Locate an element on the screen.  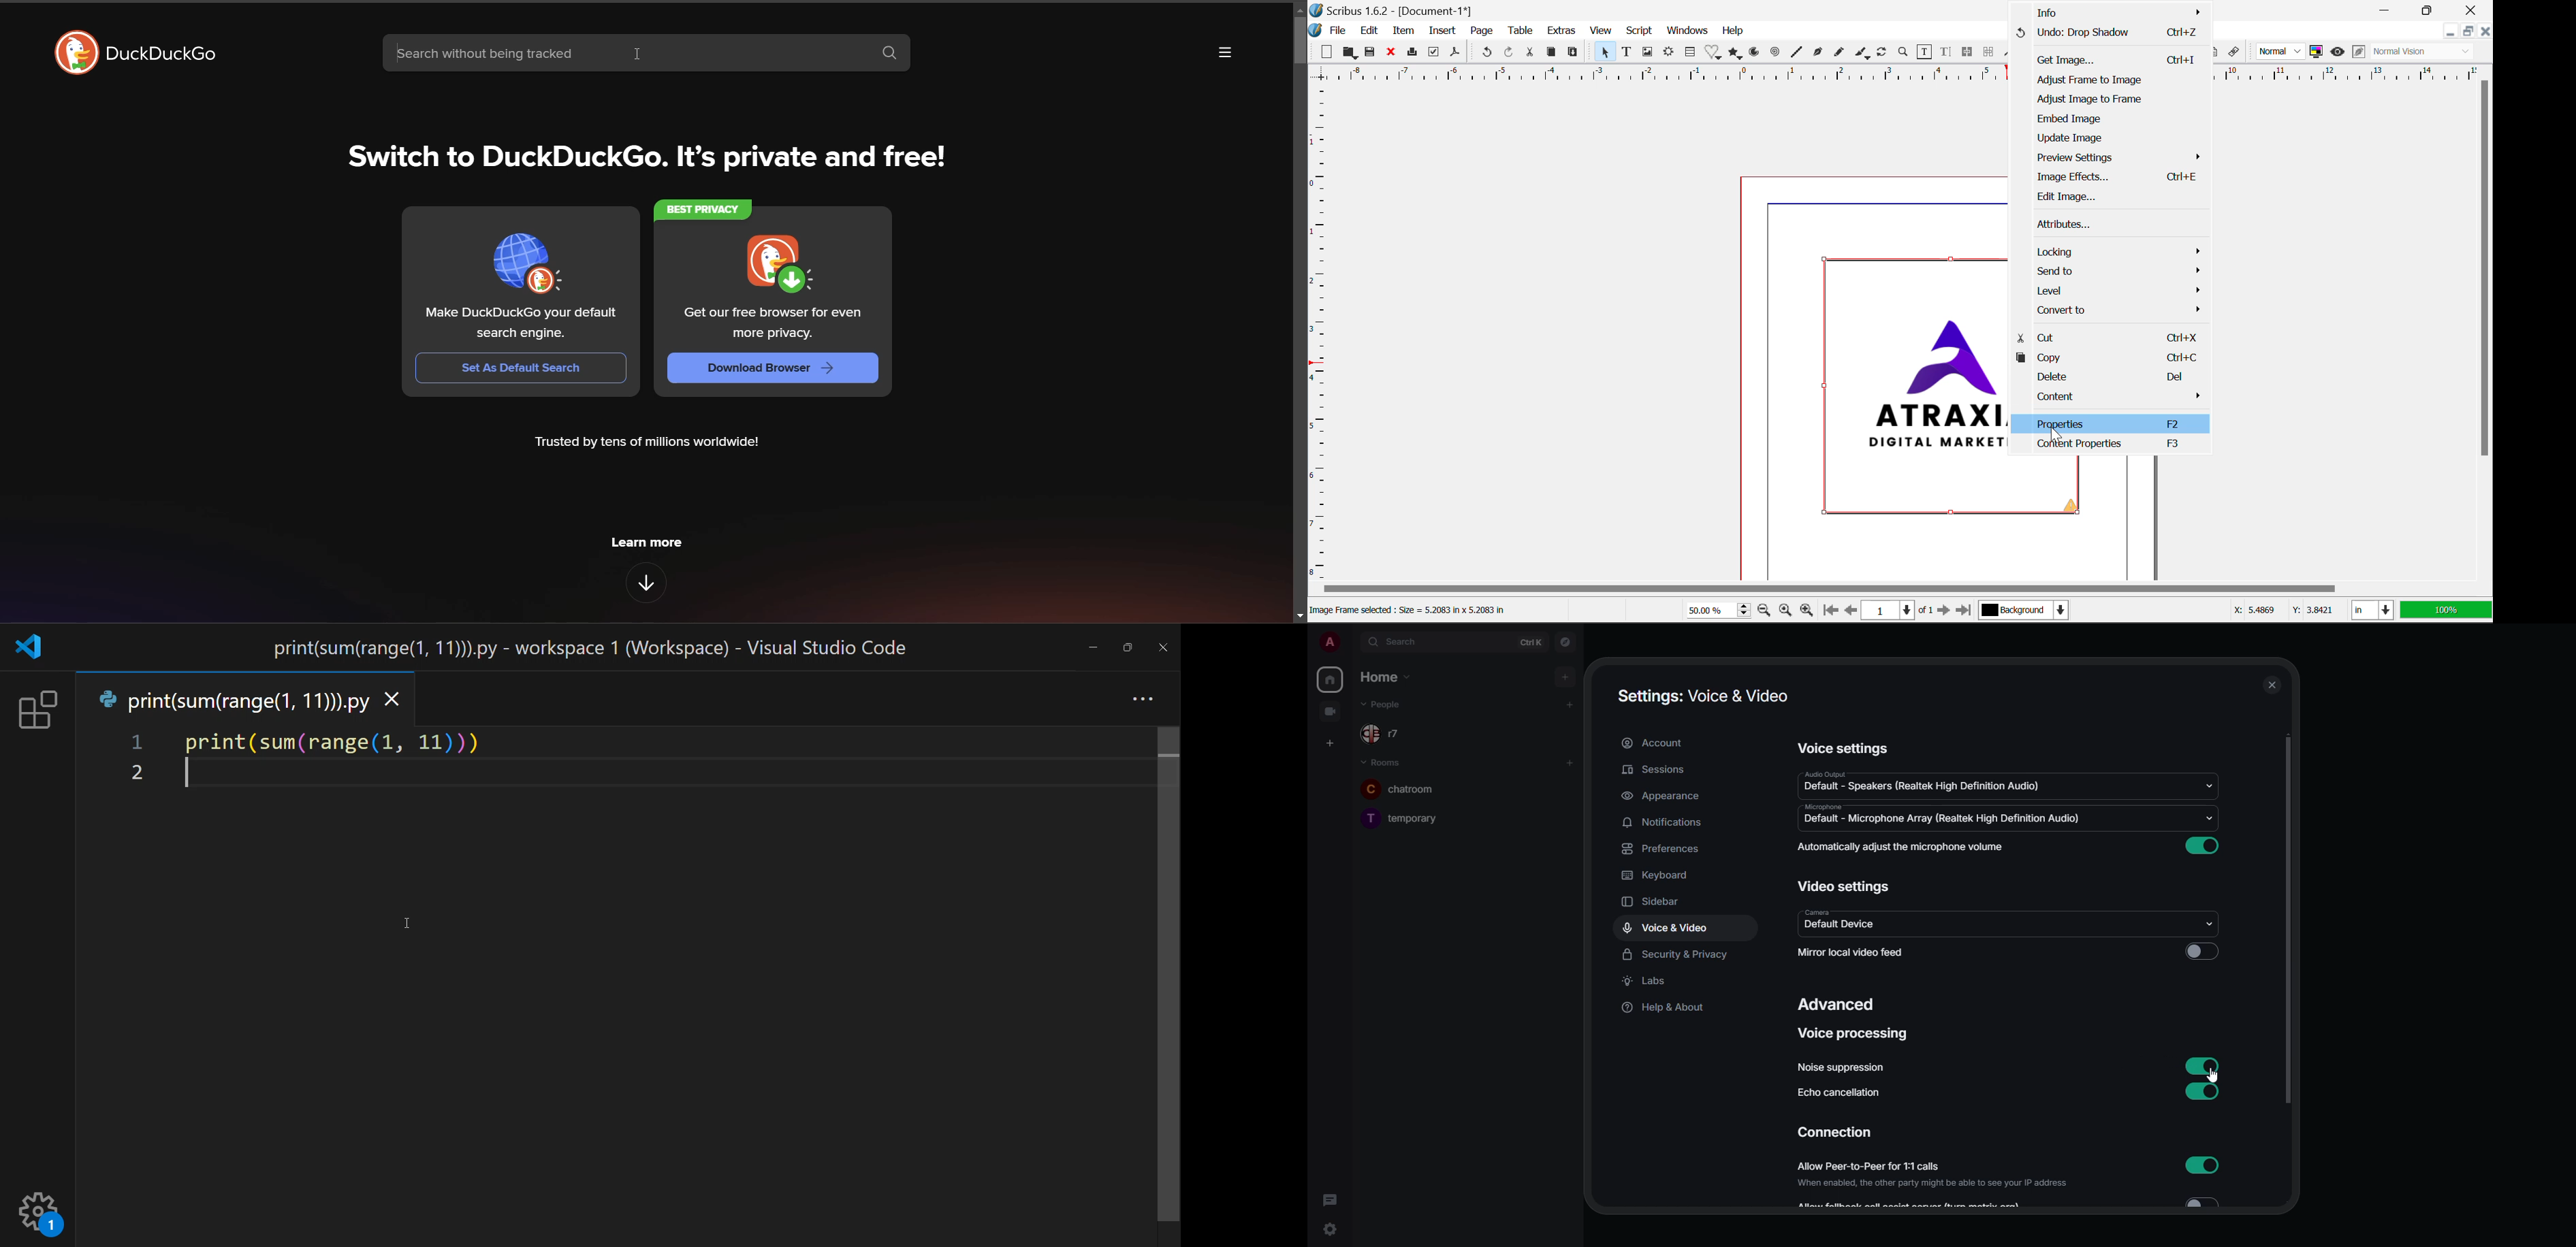
Edit Contents of Frame is located at coordinates (1926, 54).